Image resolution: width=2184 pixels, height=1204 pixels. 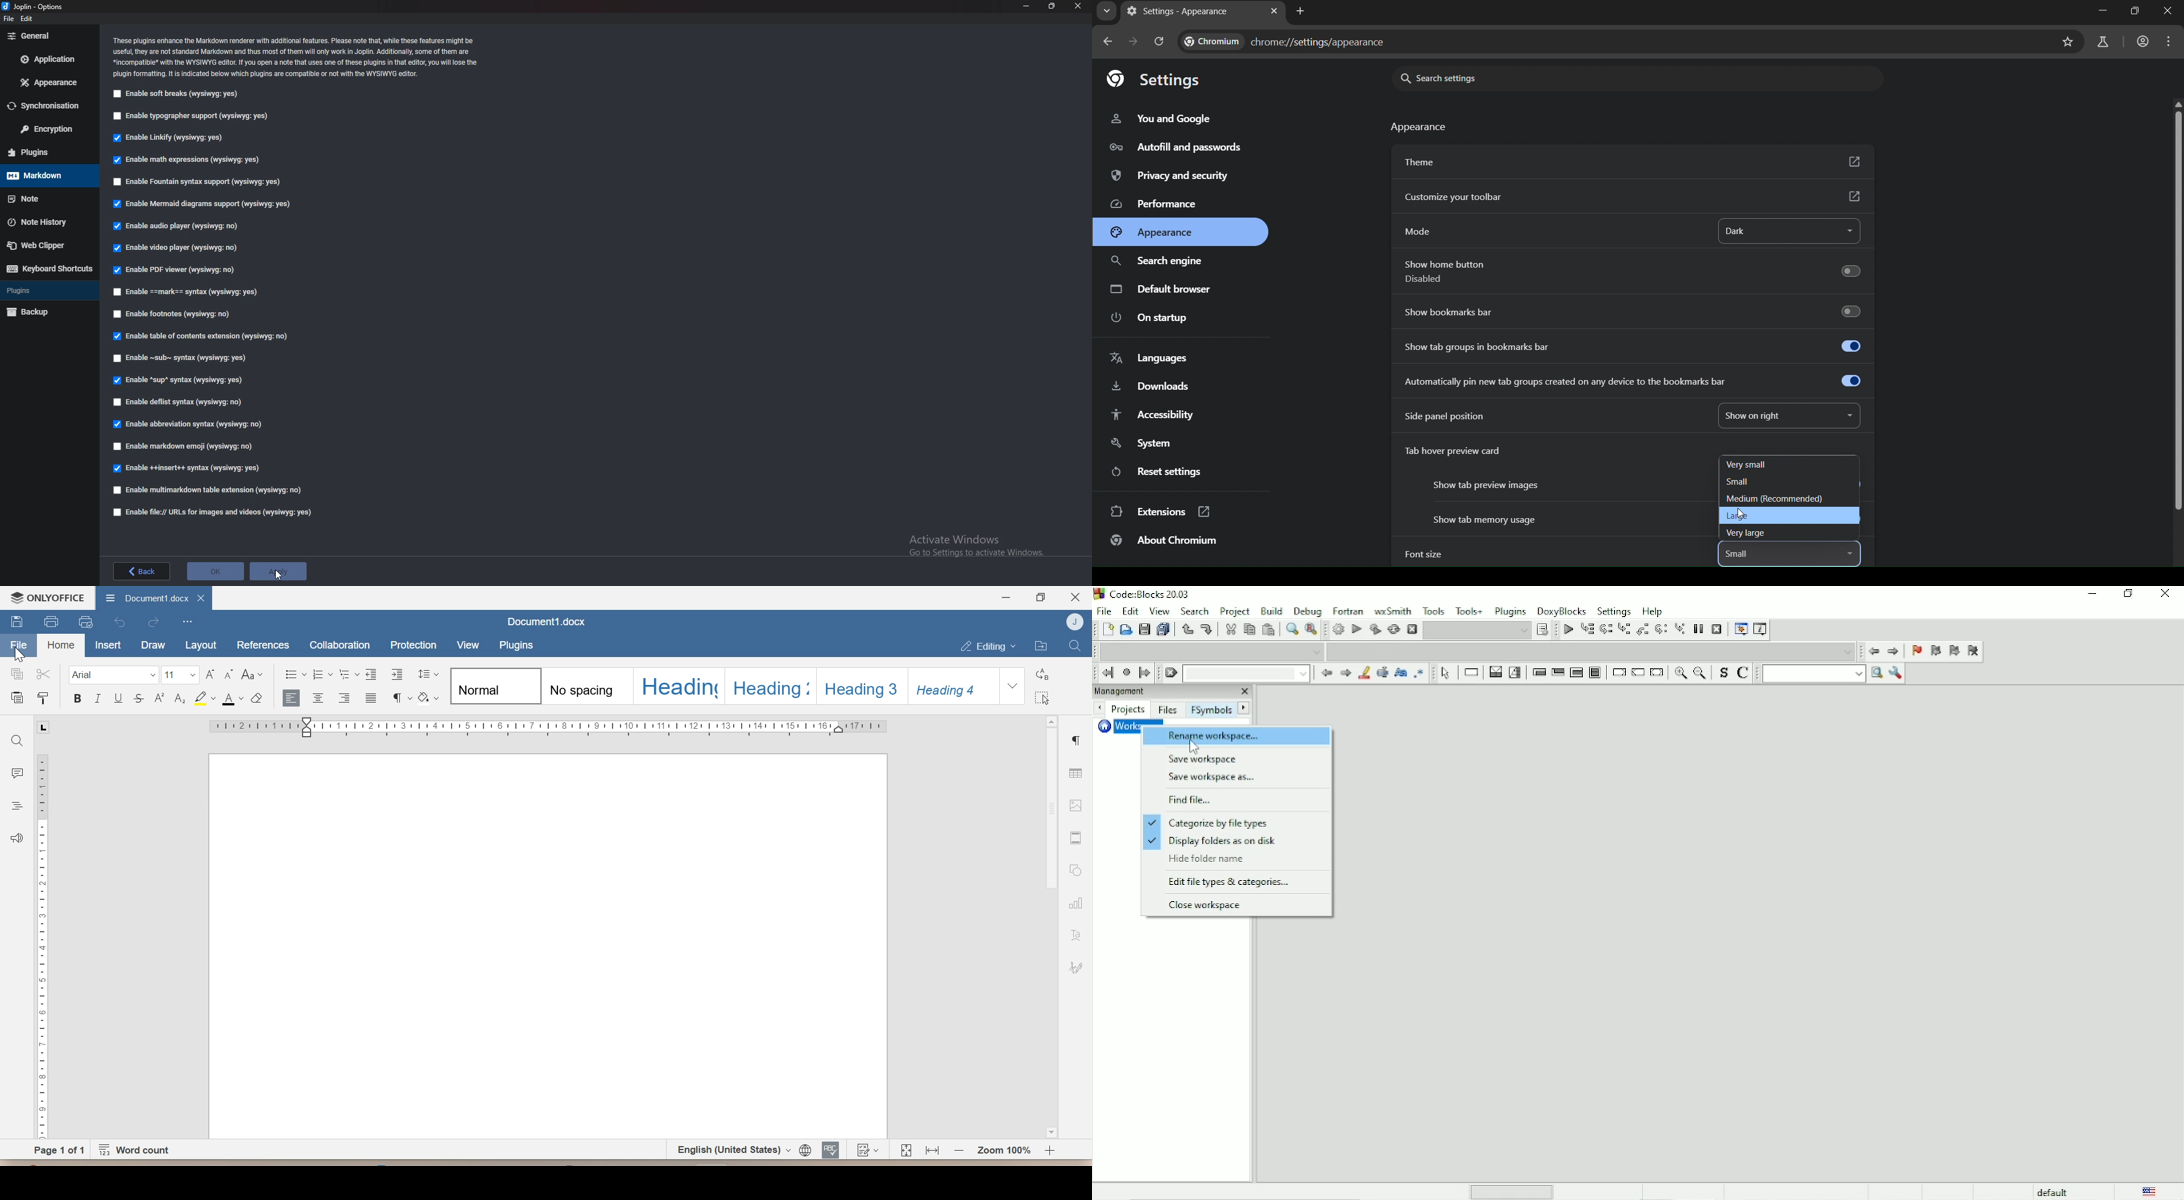 I want to click on Find, so click(x=1074, y=646).